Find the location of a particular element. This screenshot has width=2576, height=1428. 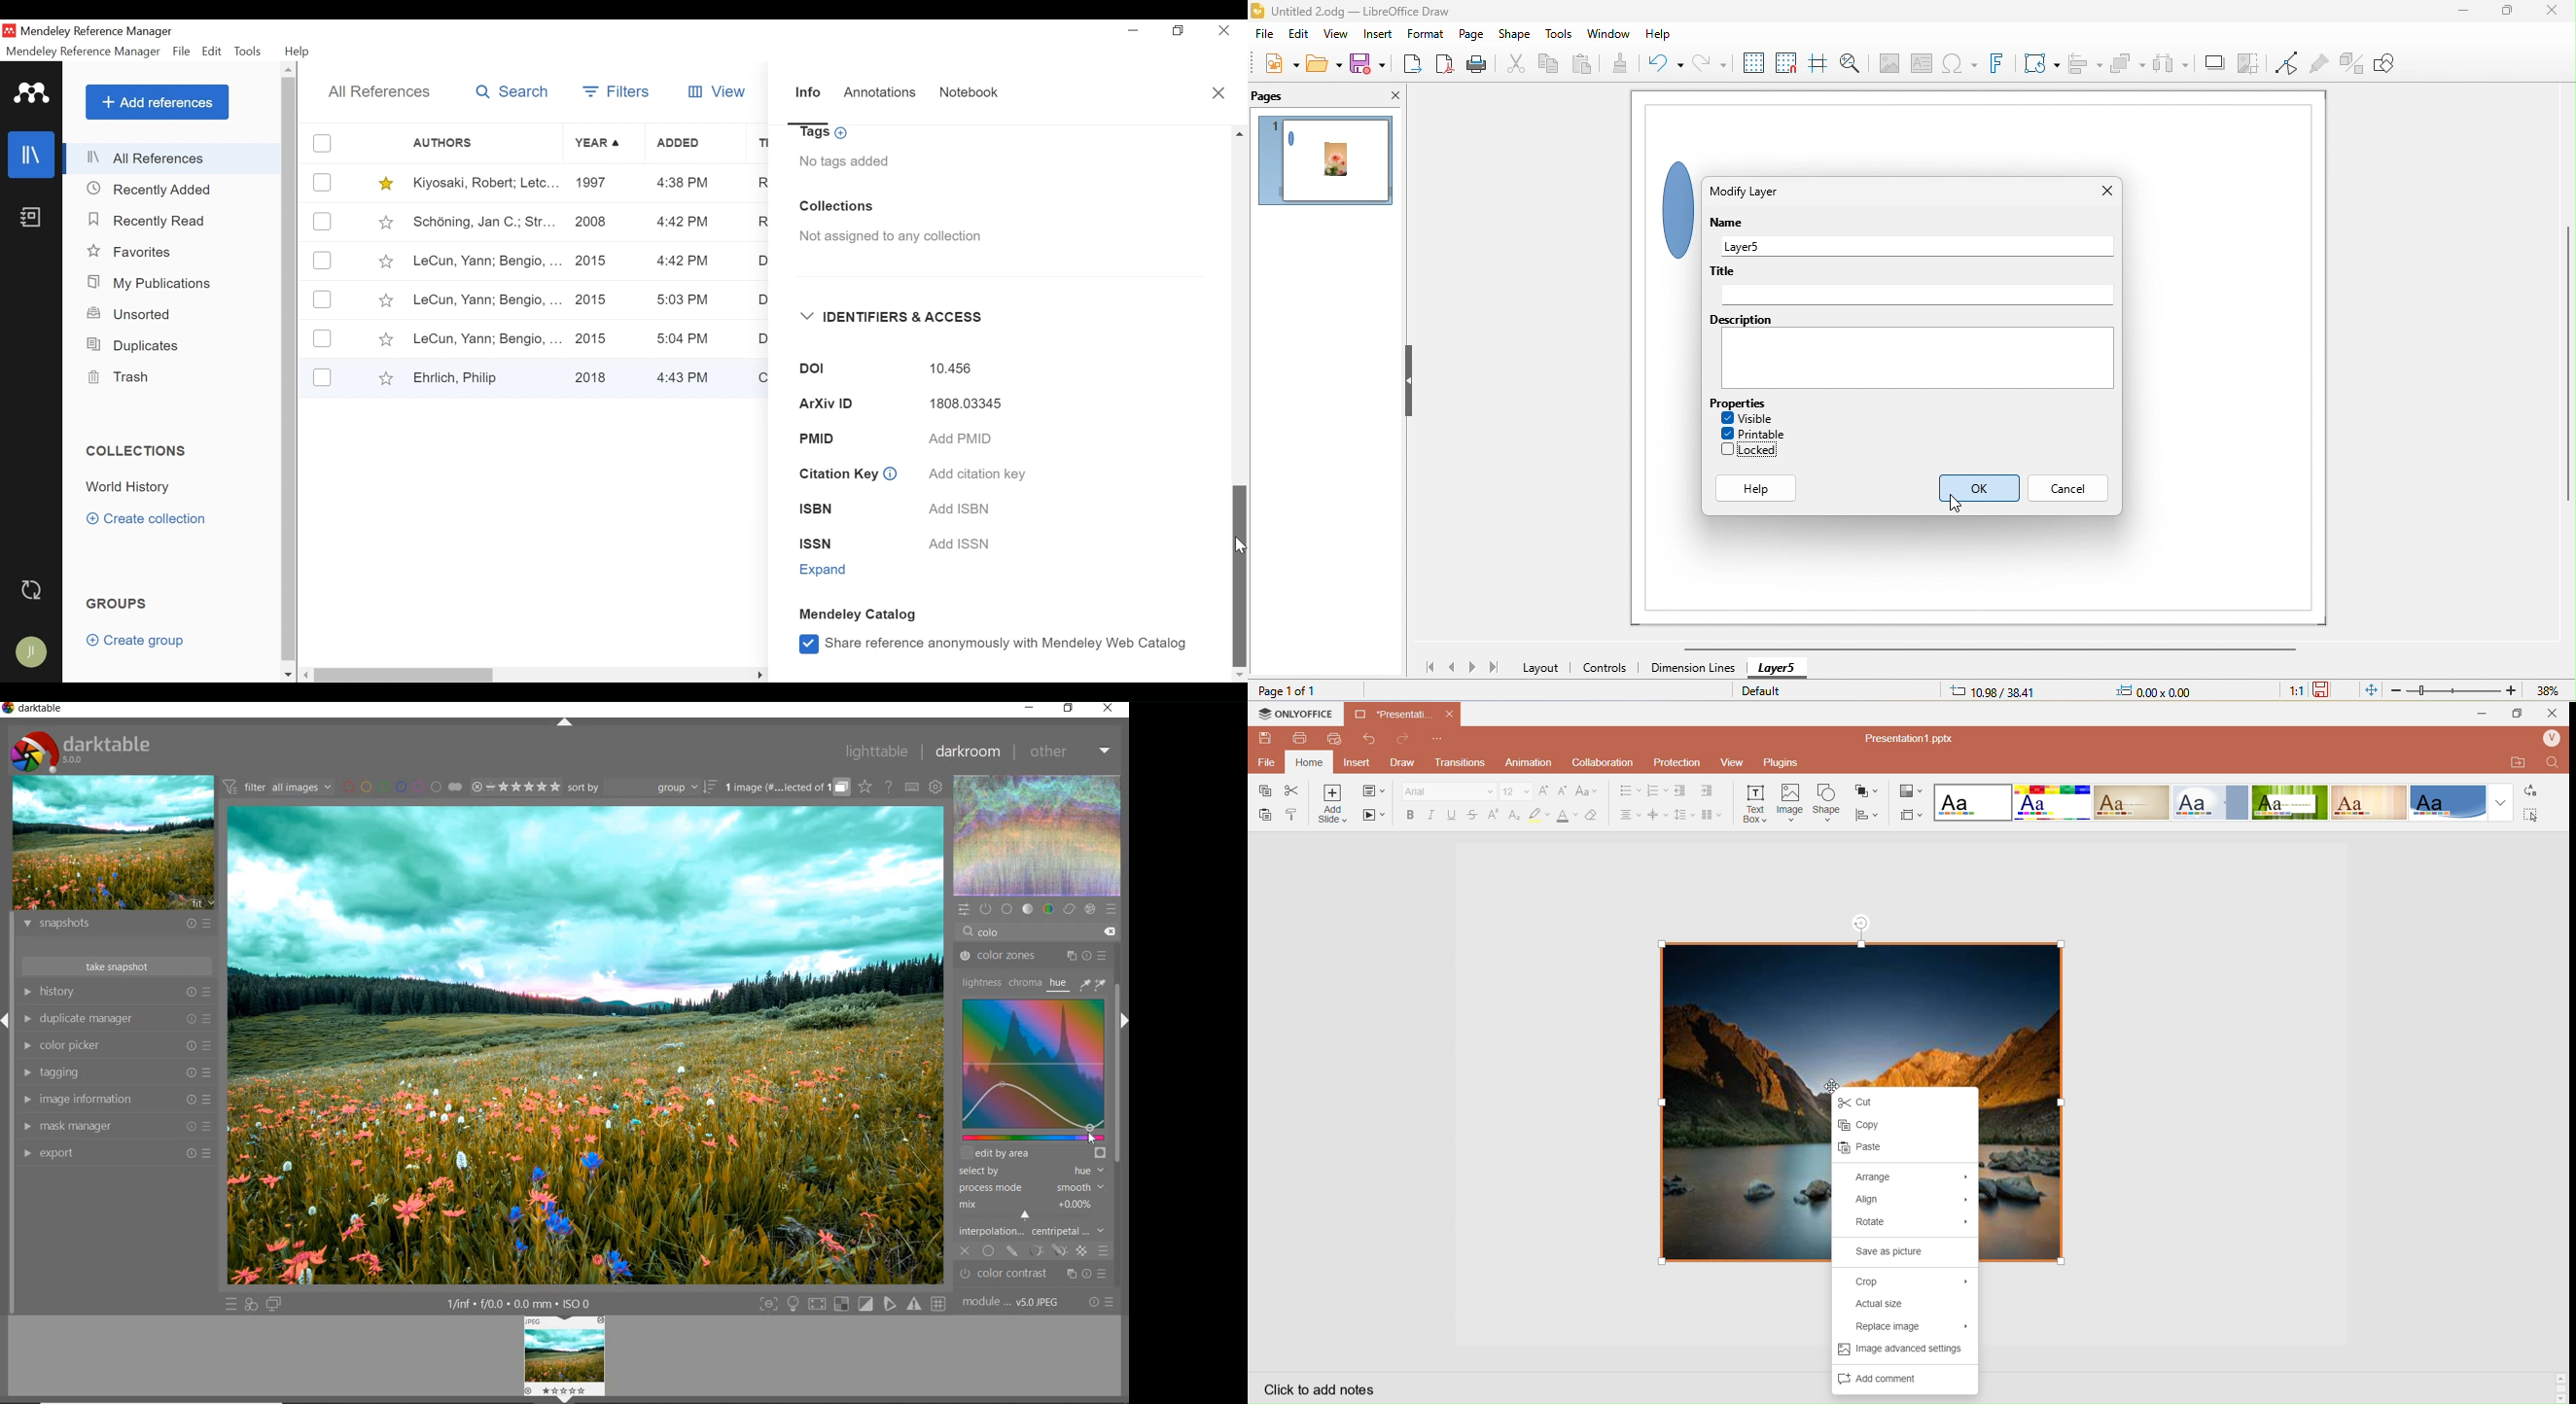

Bold is located at coordinates (1410, 815).